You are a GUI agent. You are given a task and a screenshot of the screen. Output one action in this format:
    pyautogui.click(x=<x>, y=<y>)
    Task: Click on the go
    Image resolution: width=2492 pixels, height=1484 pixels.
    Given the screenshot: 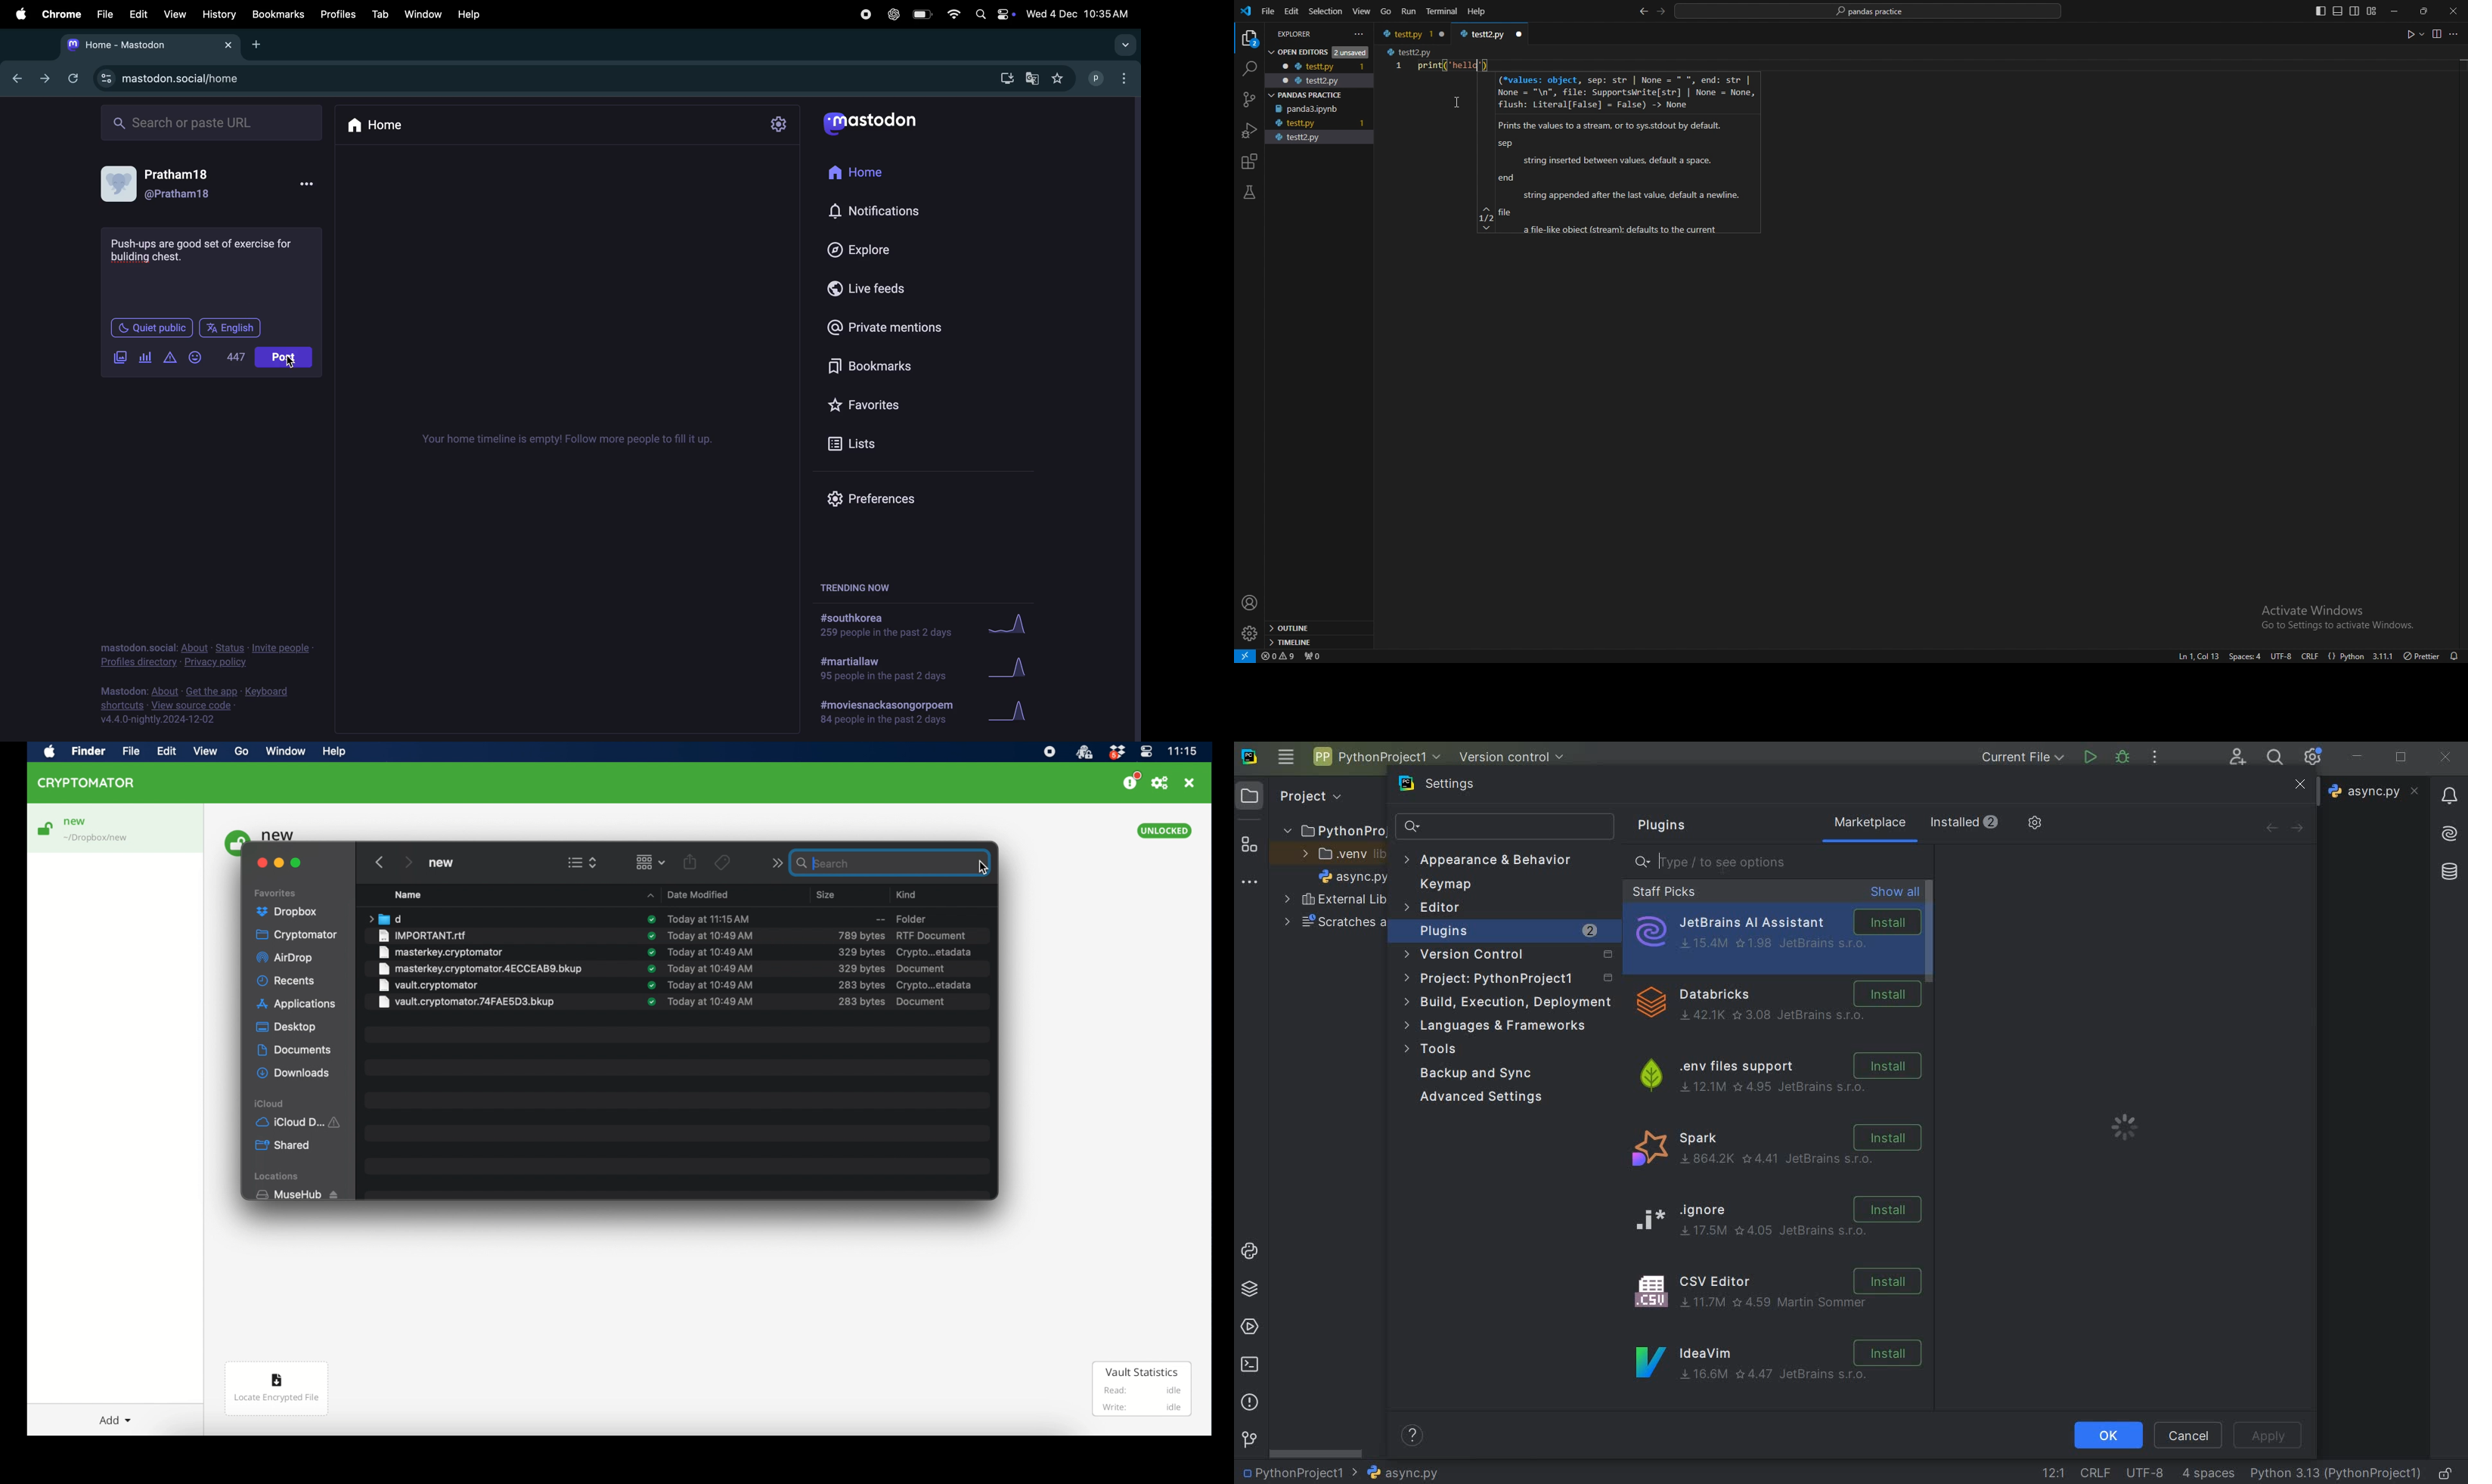 What is the action you would take?
    pyautogui.click(x=1386, y=12)
    